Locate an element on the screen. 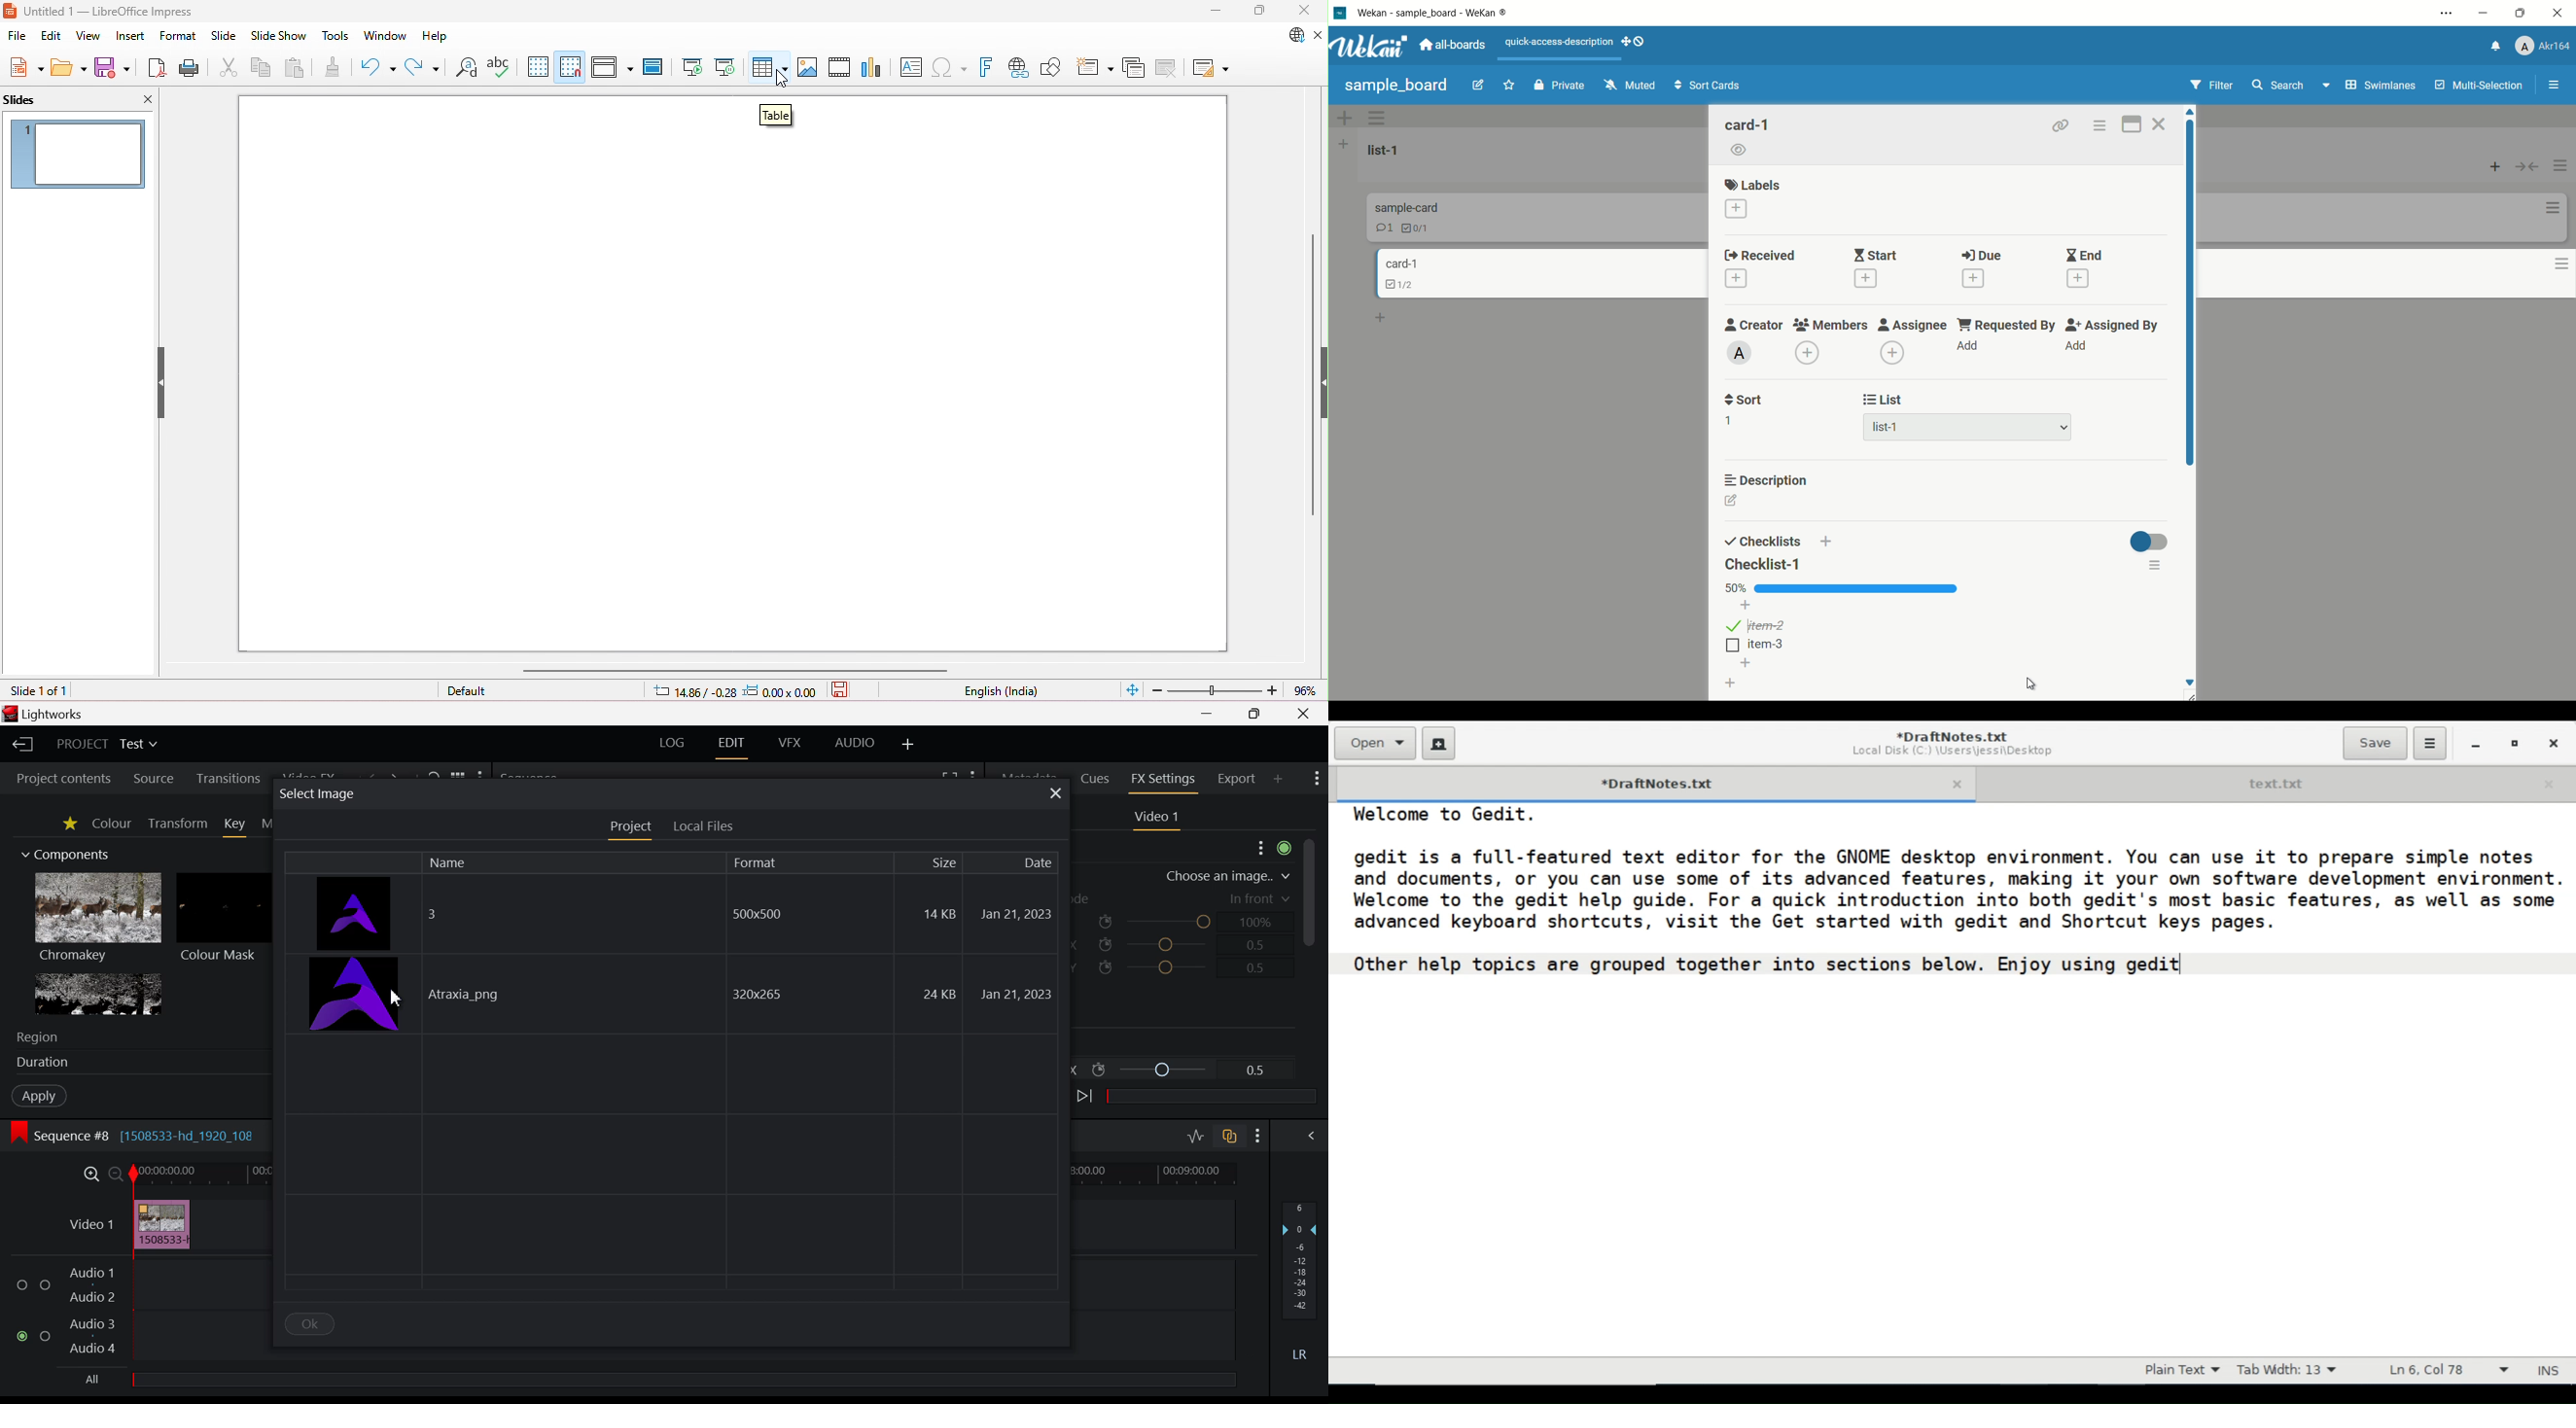  card name is located at coordinates (1405, 207).